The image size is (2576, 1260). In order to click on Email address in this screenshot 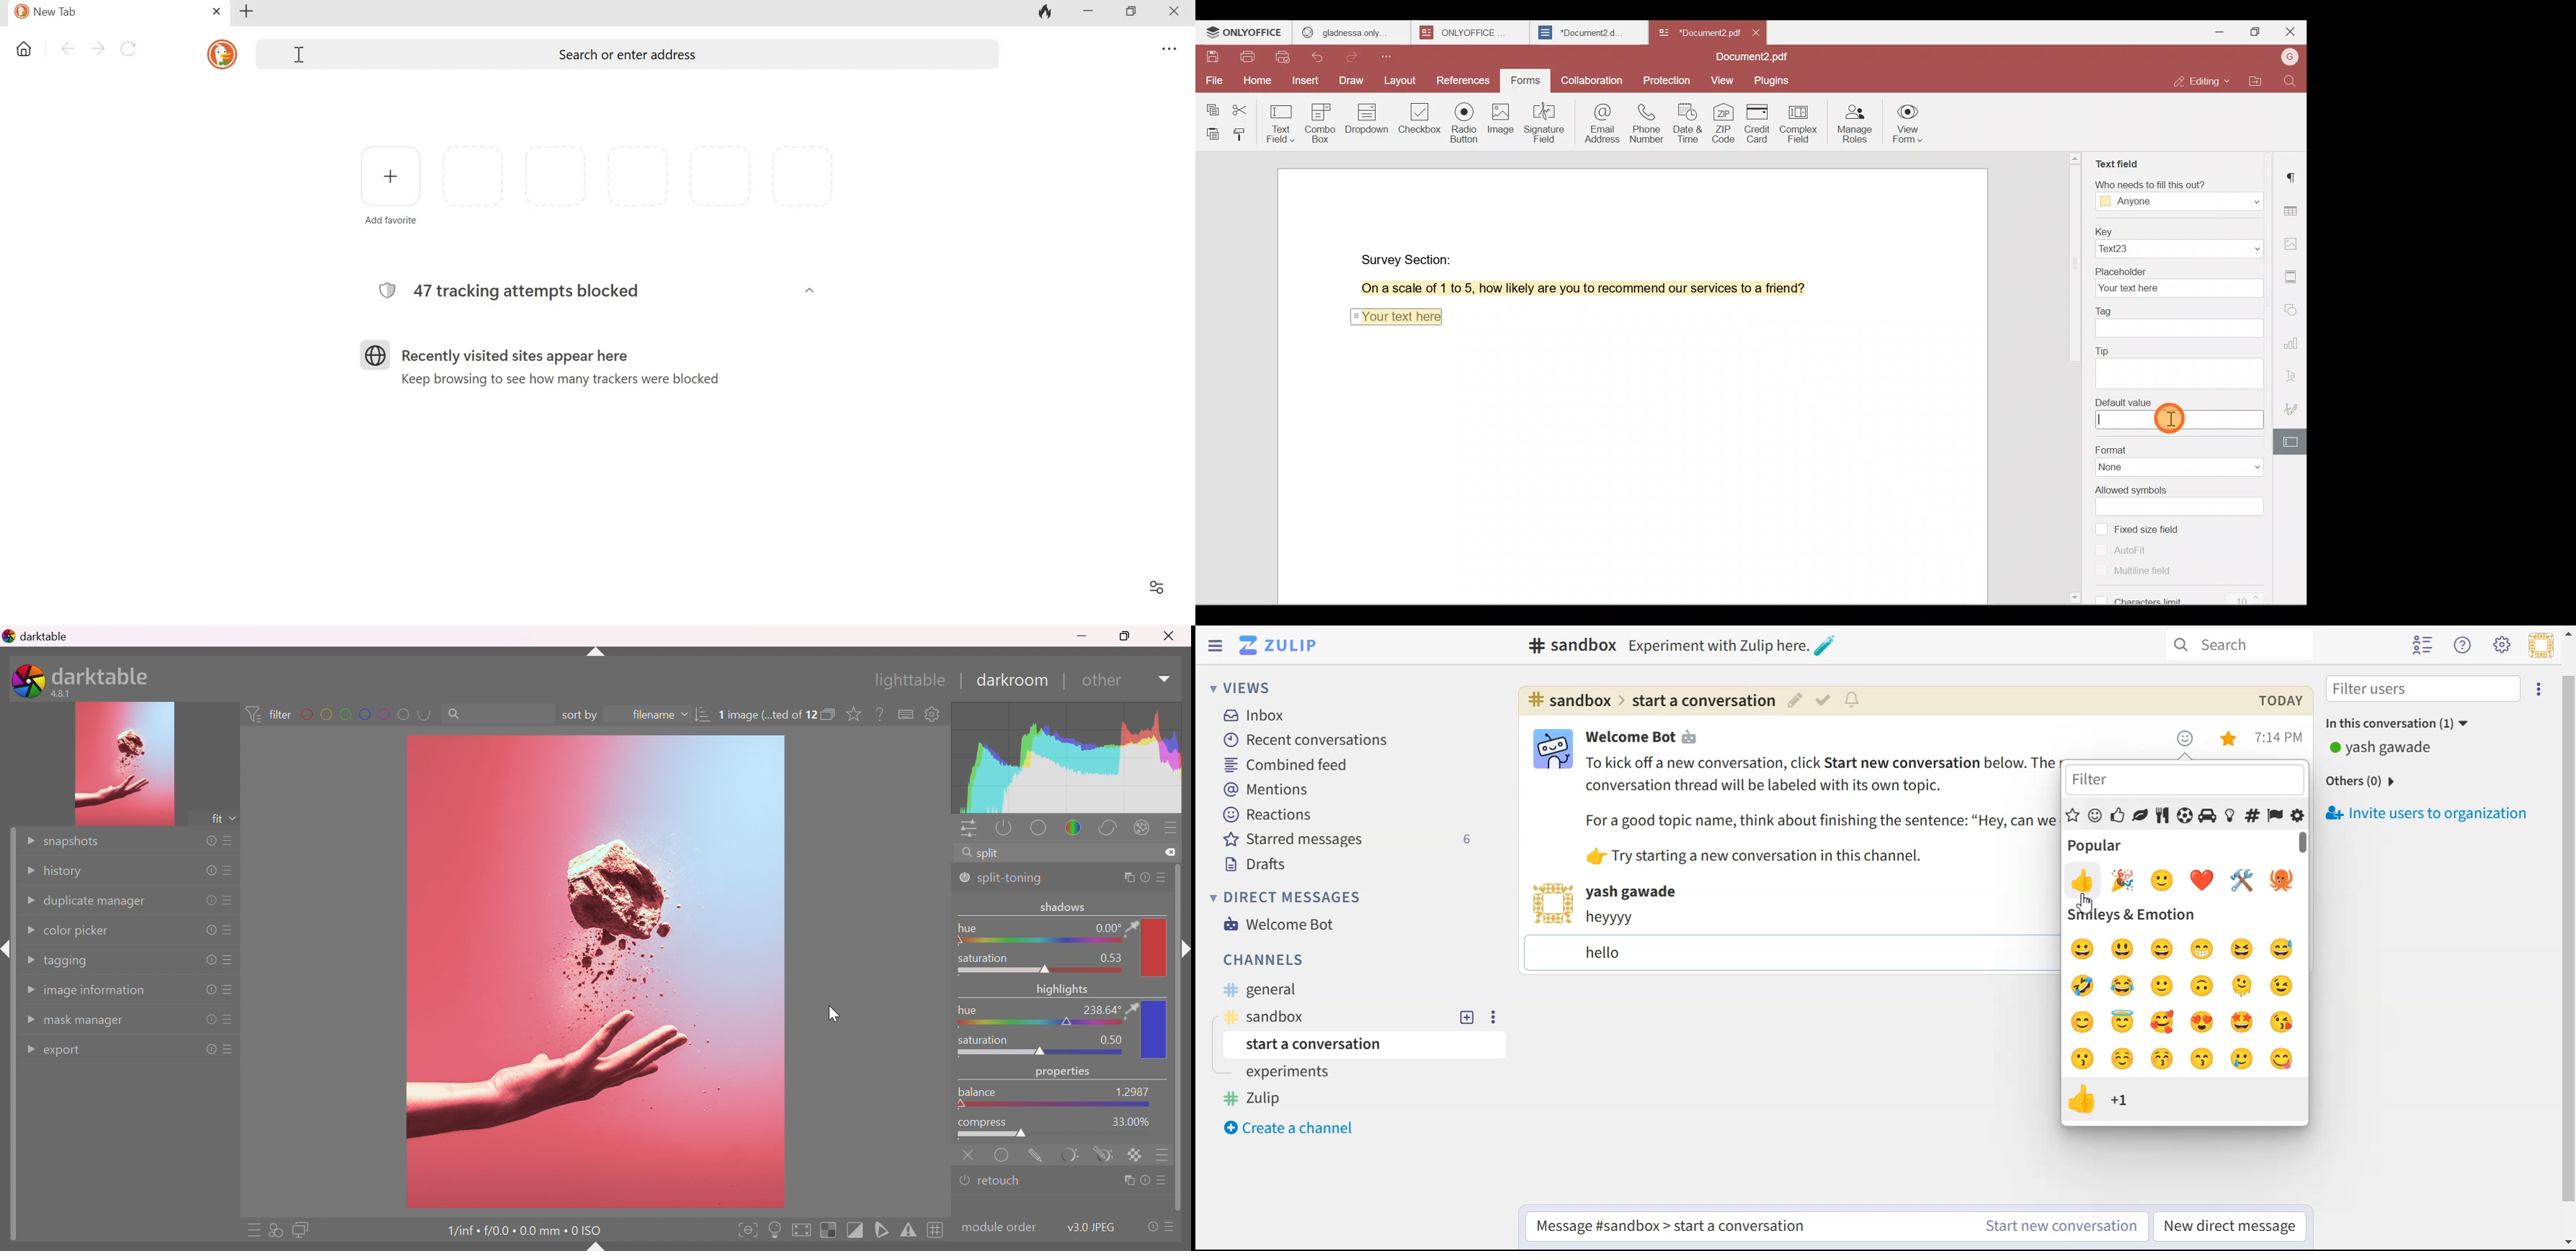, I will do `click(1597, 121)`.